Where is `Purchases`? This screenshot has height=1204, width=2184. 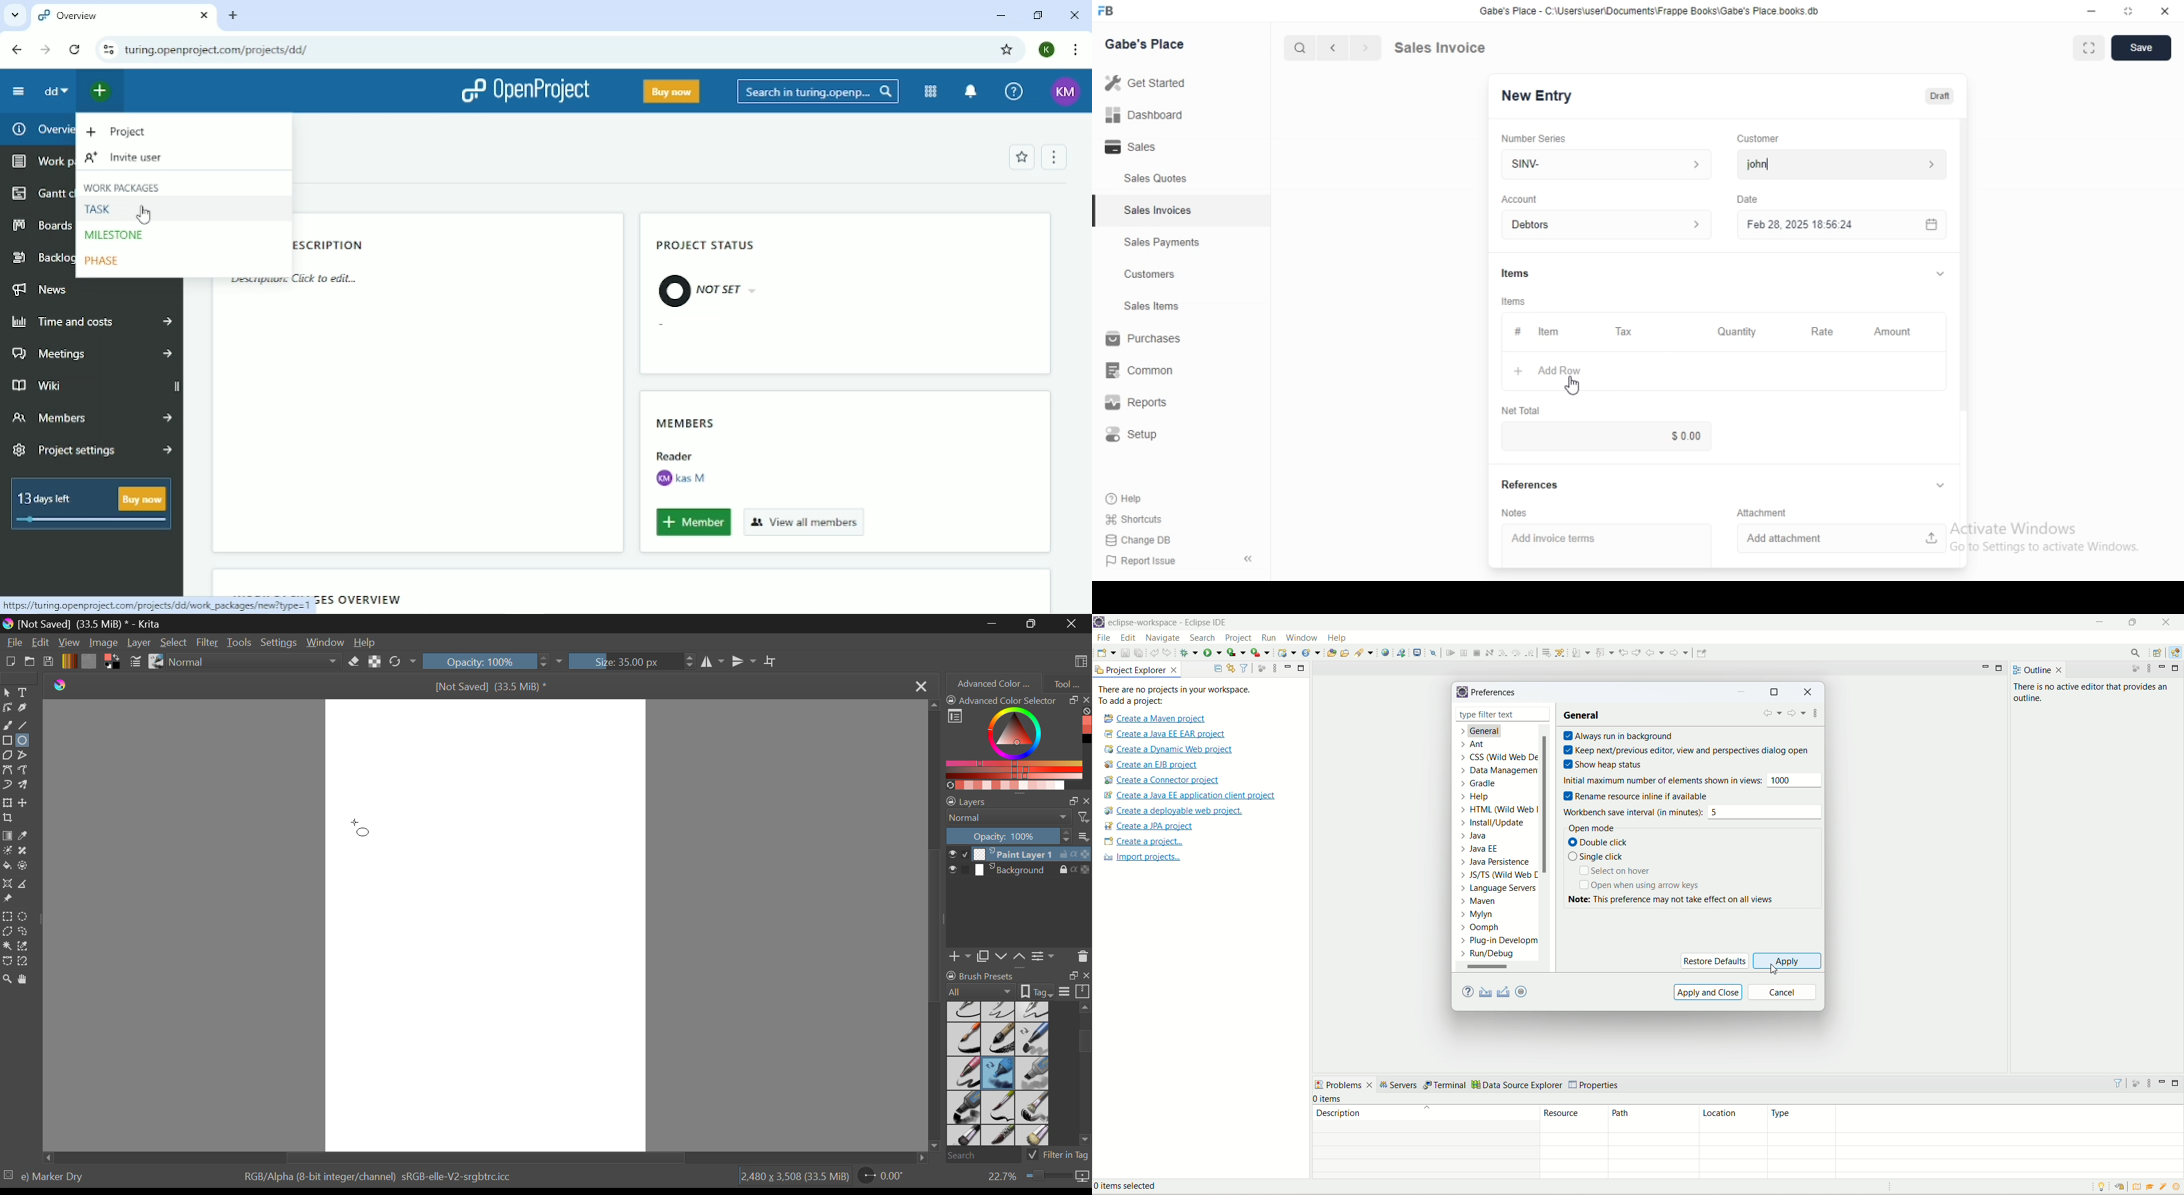 Purchases is located at coordinates (1147, 341).